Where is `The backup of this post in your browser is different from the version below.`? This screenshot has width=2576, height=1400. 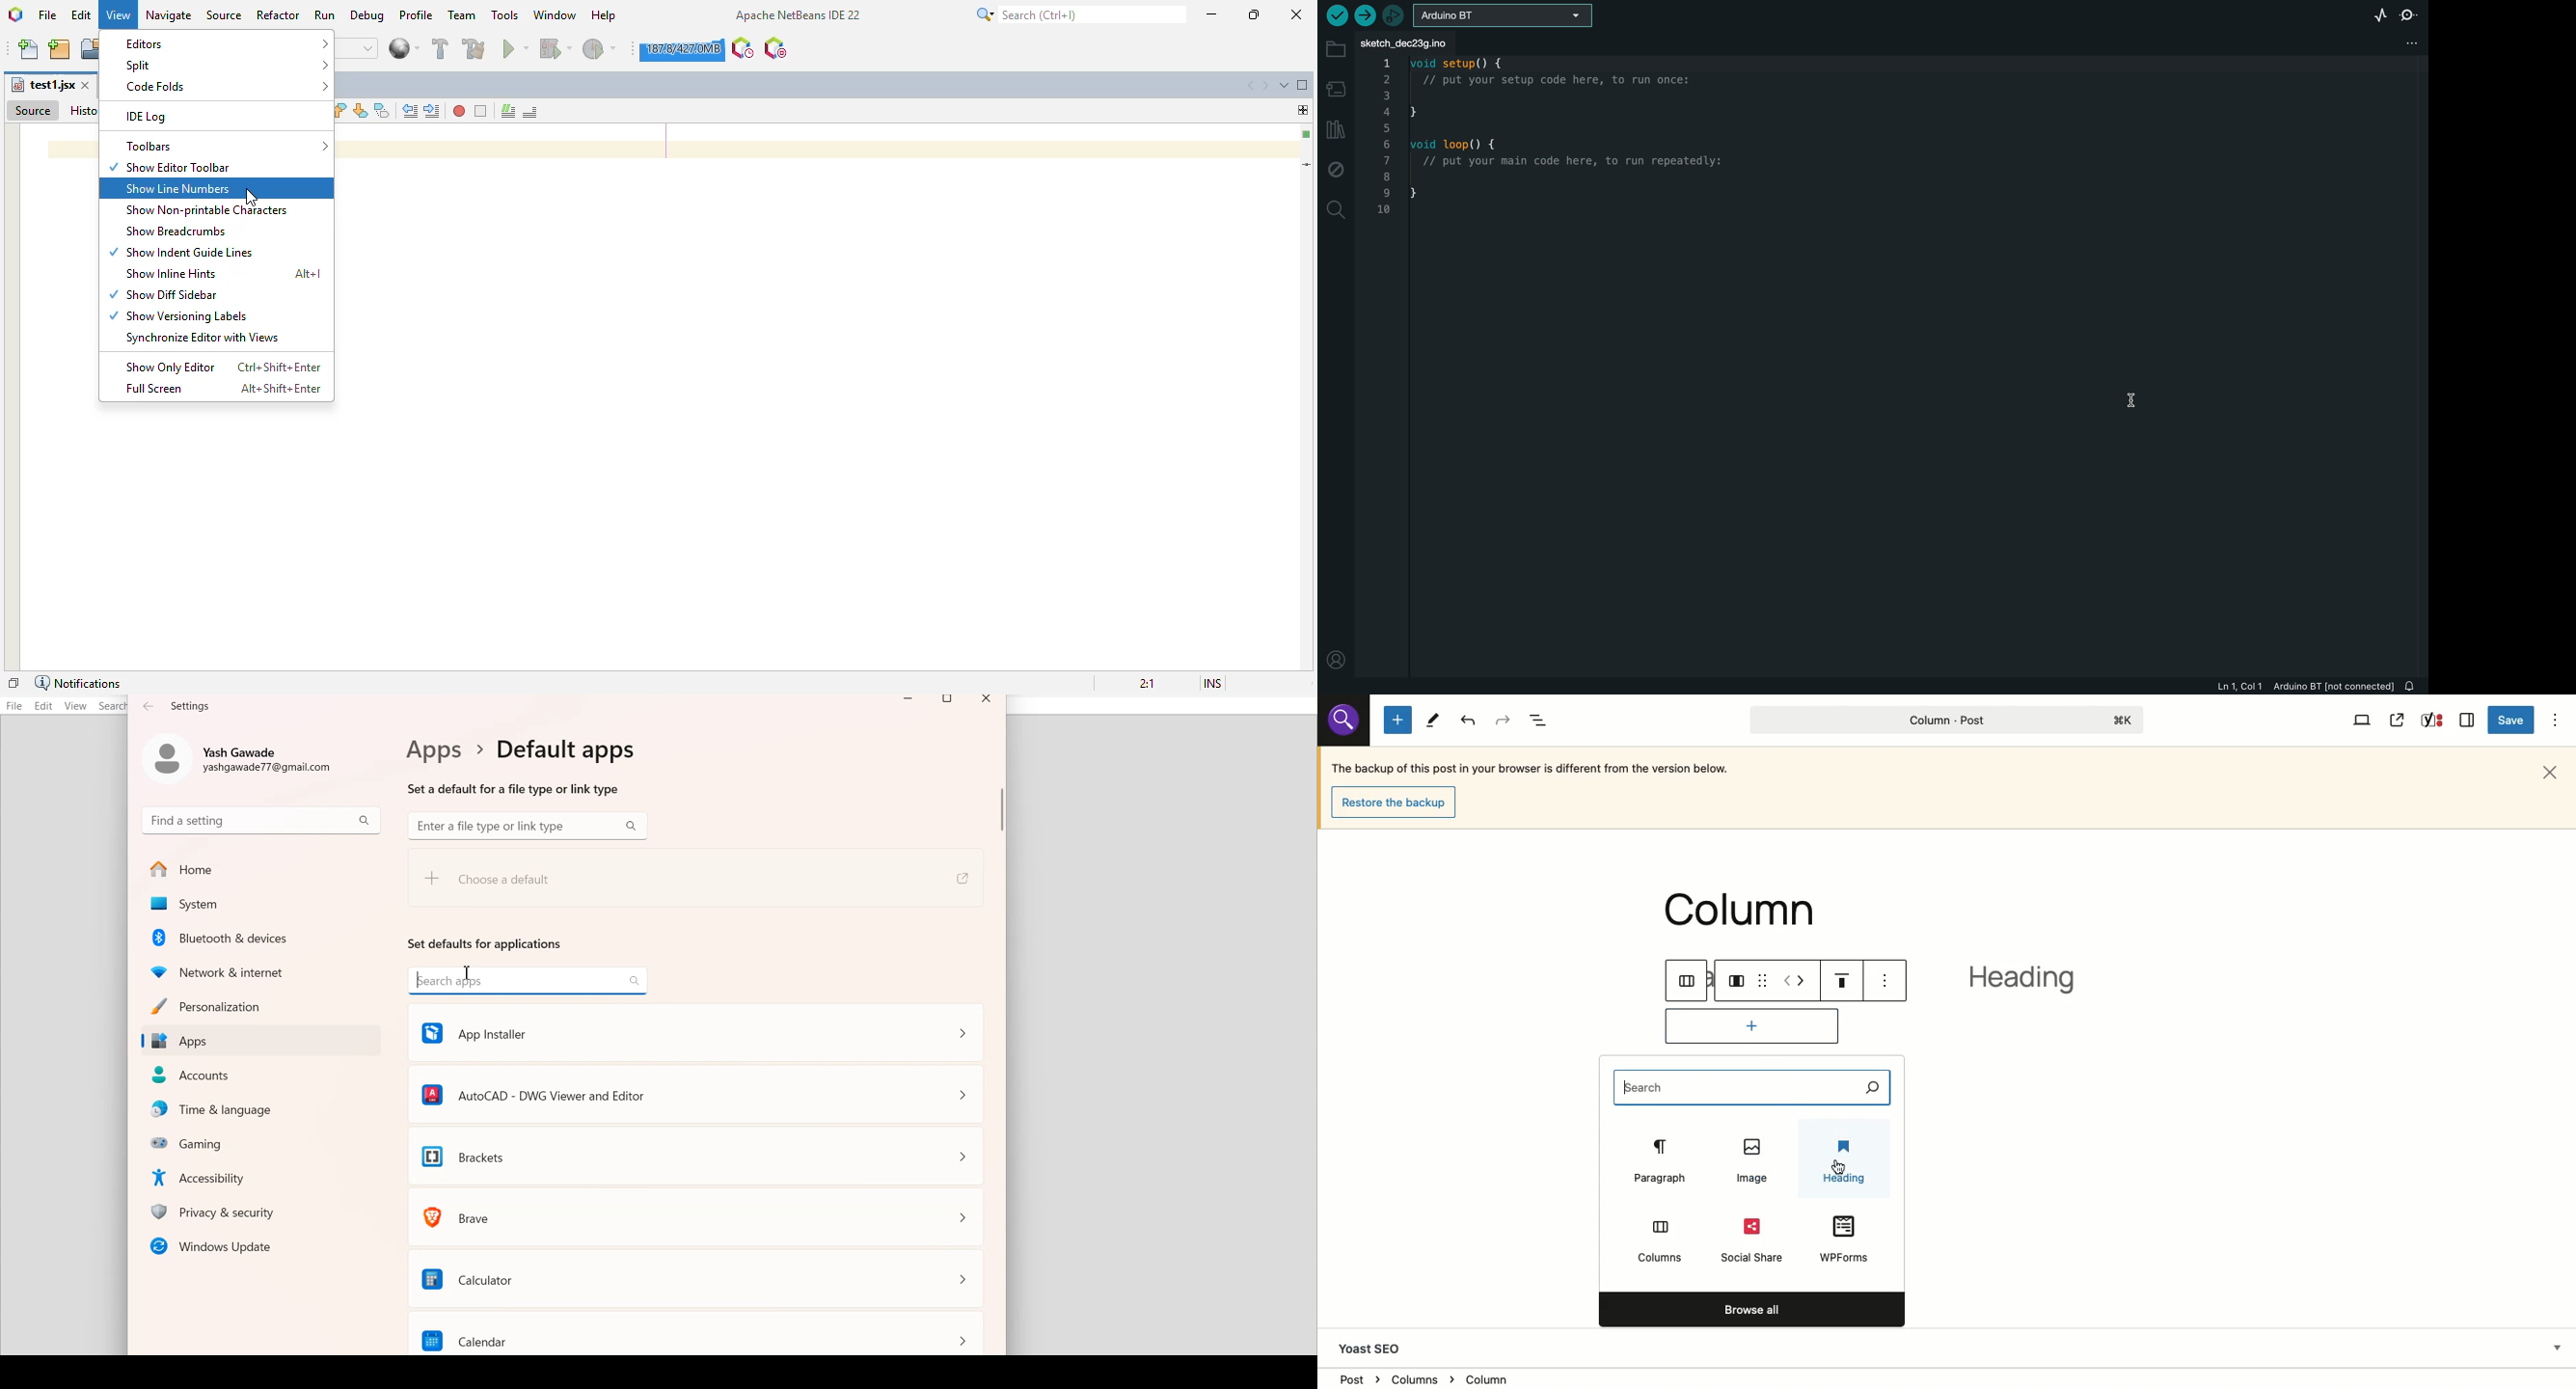 The backup of this post in your browser is different from the version below. is located at coordinates (1532, 771).